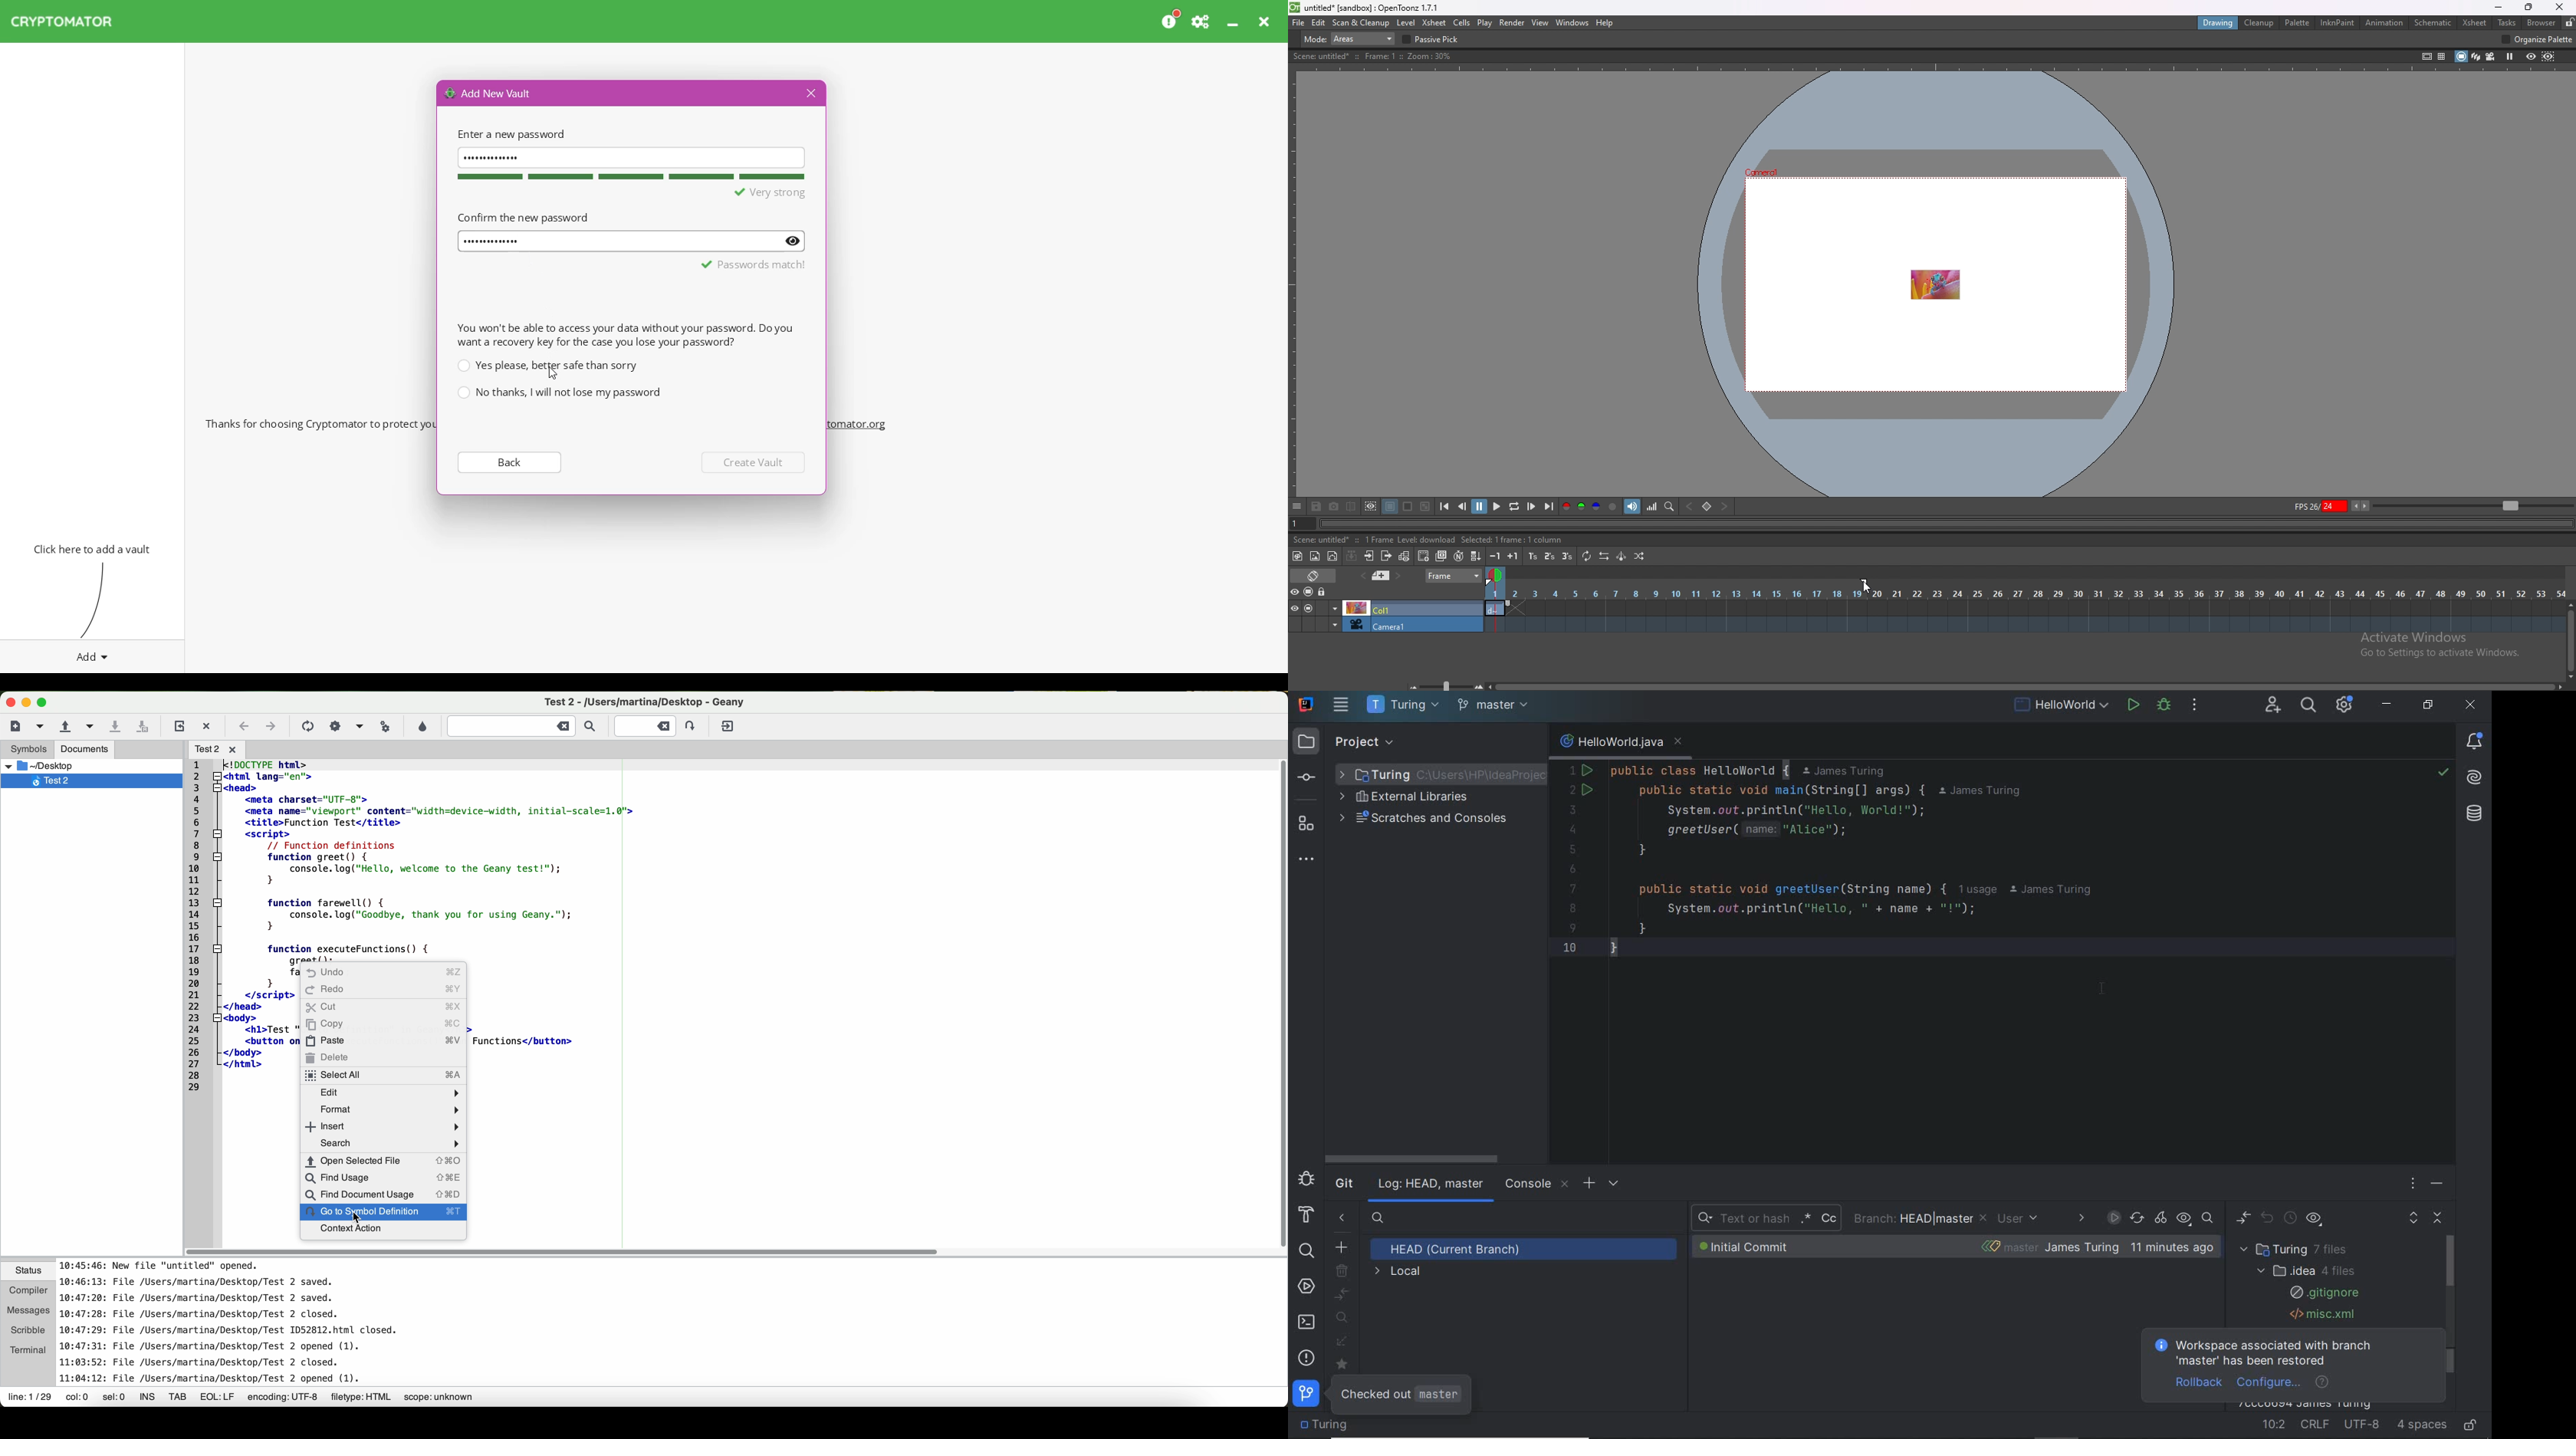 Image resolution: width=2576 pixels, height=1456 pixels. Describe the element at coordinates (1334, 507) in the screenshot. I see `snapshot` at that location.